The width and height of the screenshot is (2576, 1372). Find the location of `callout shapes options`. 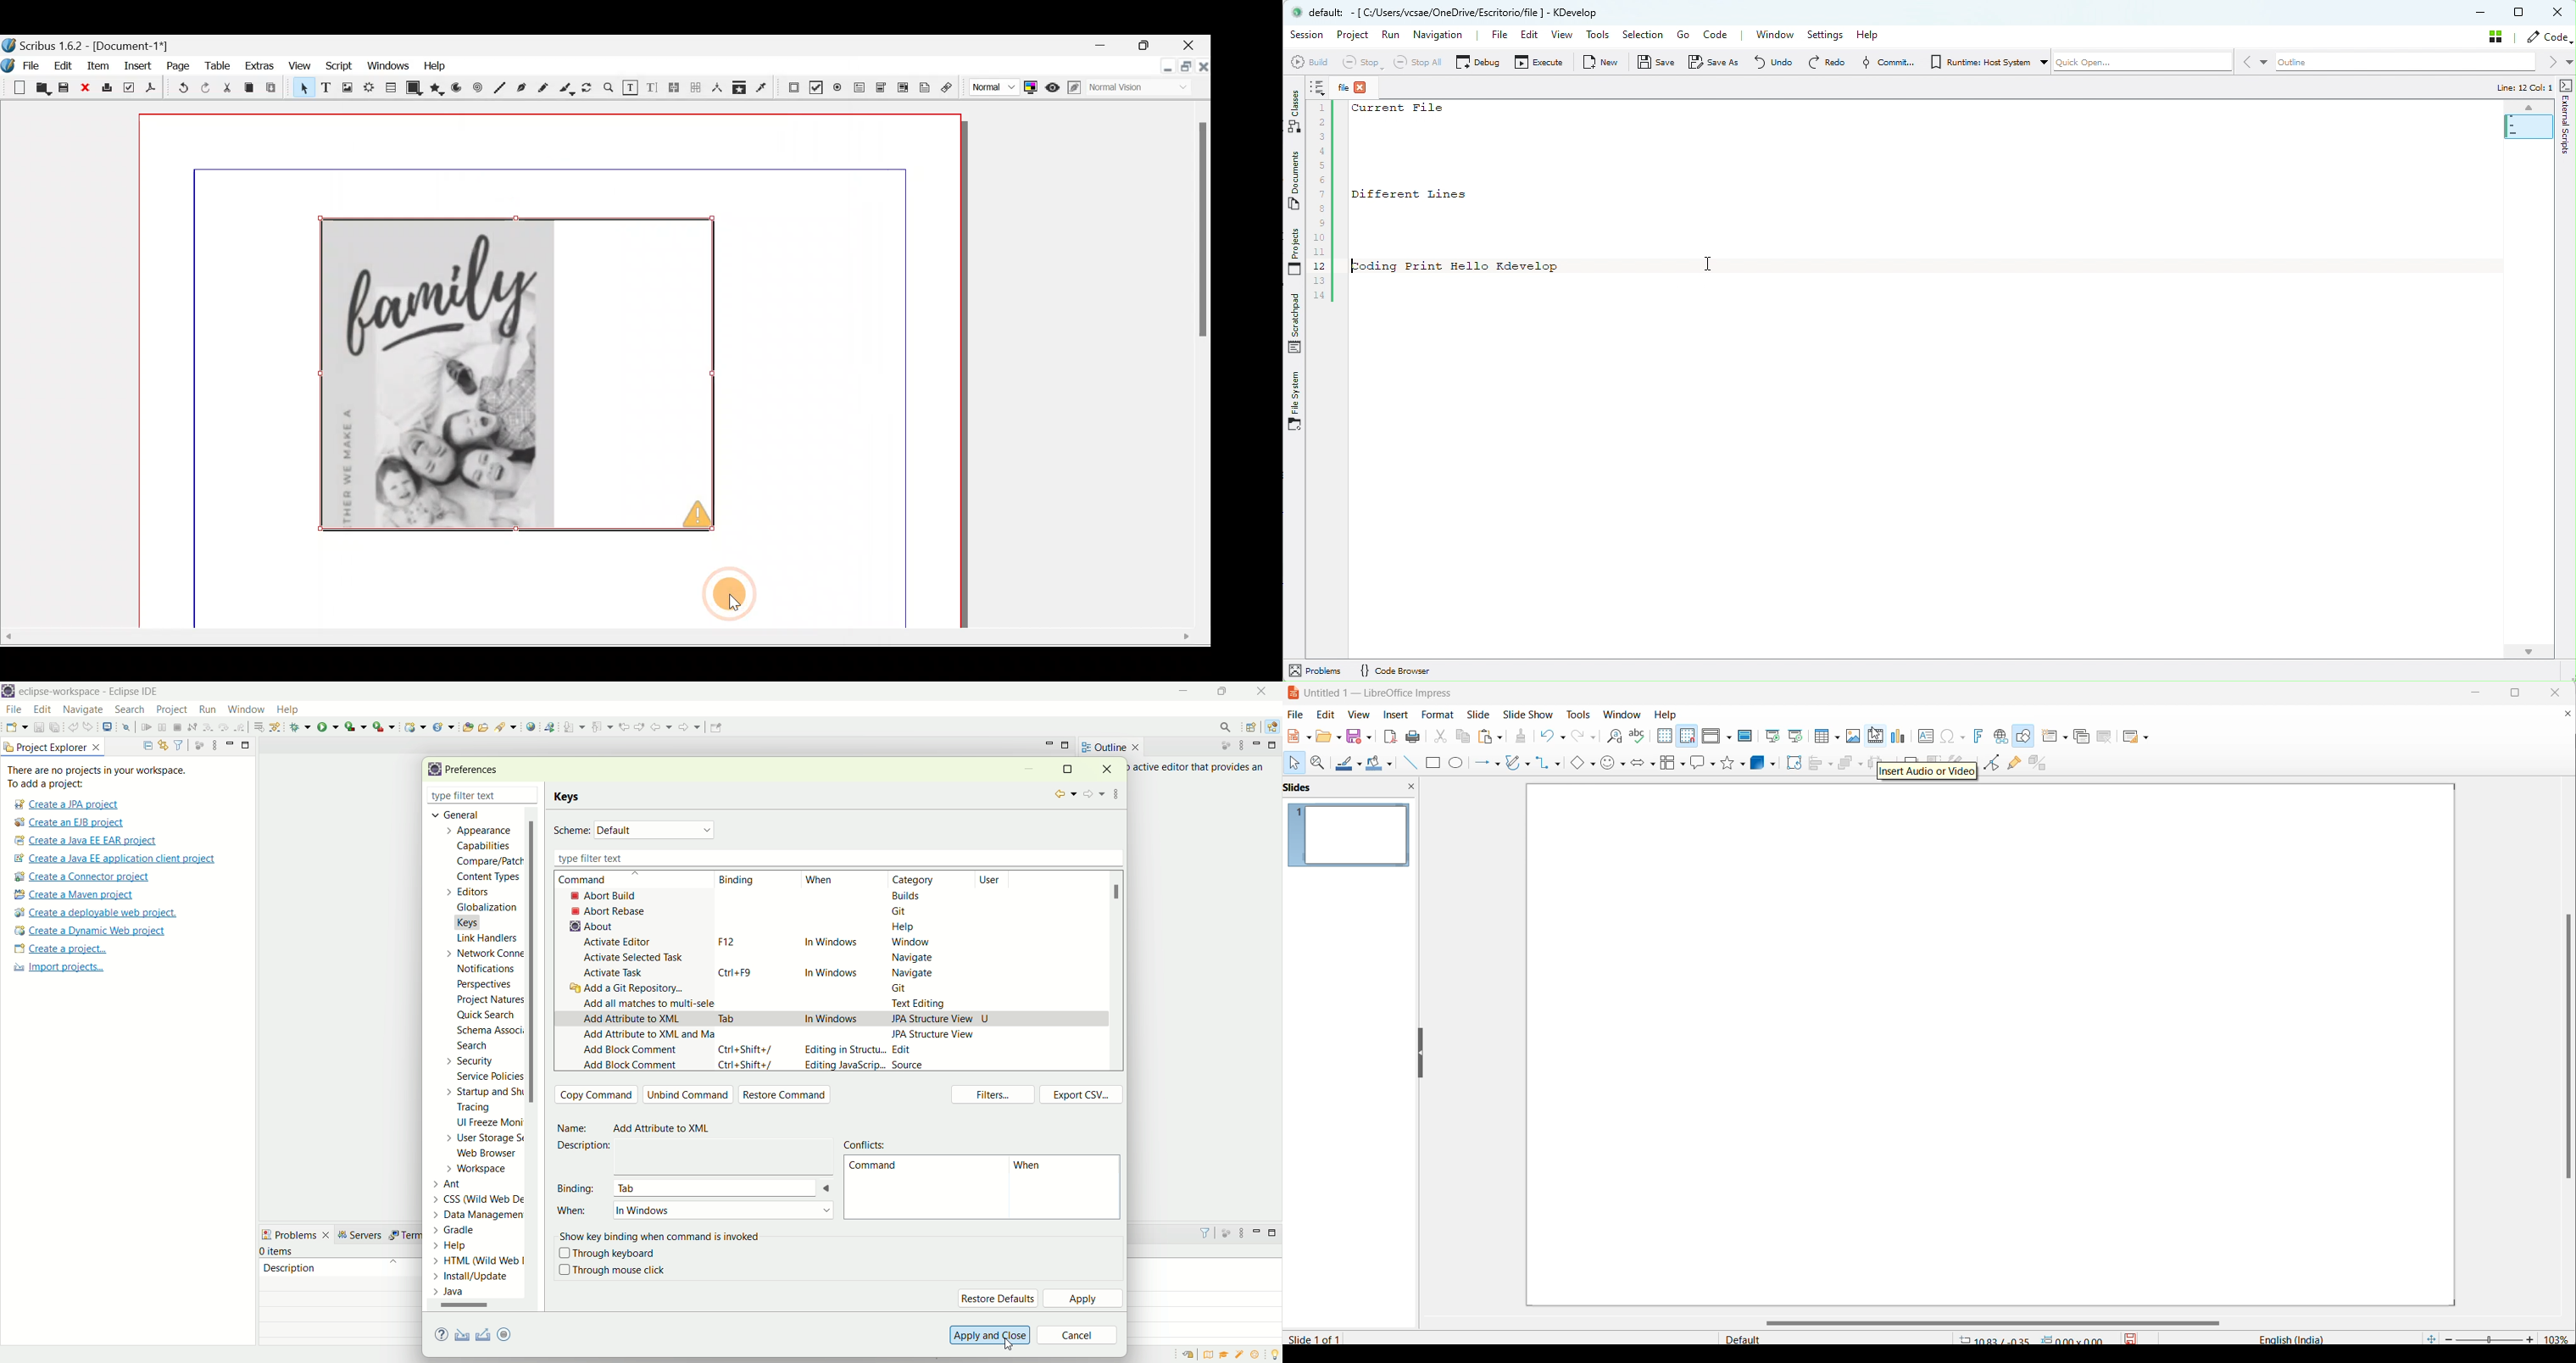

callout shapes options is located at coordinates (1712, 765).